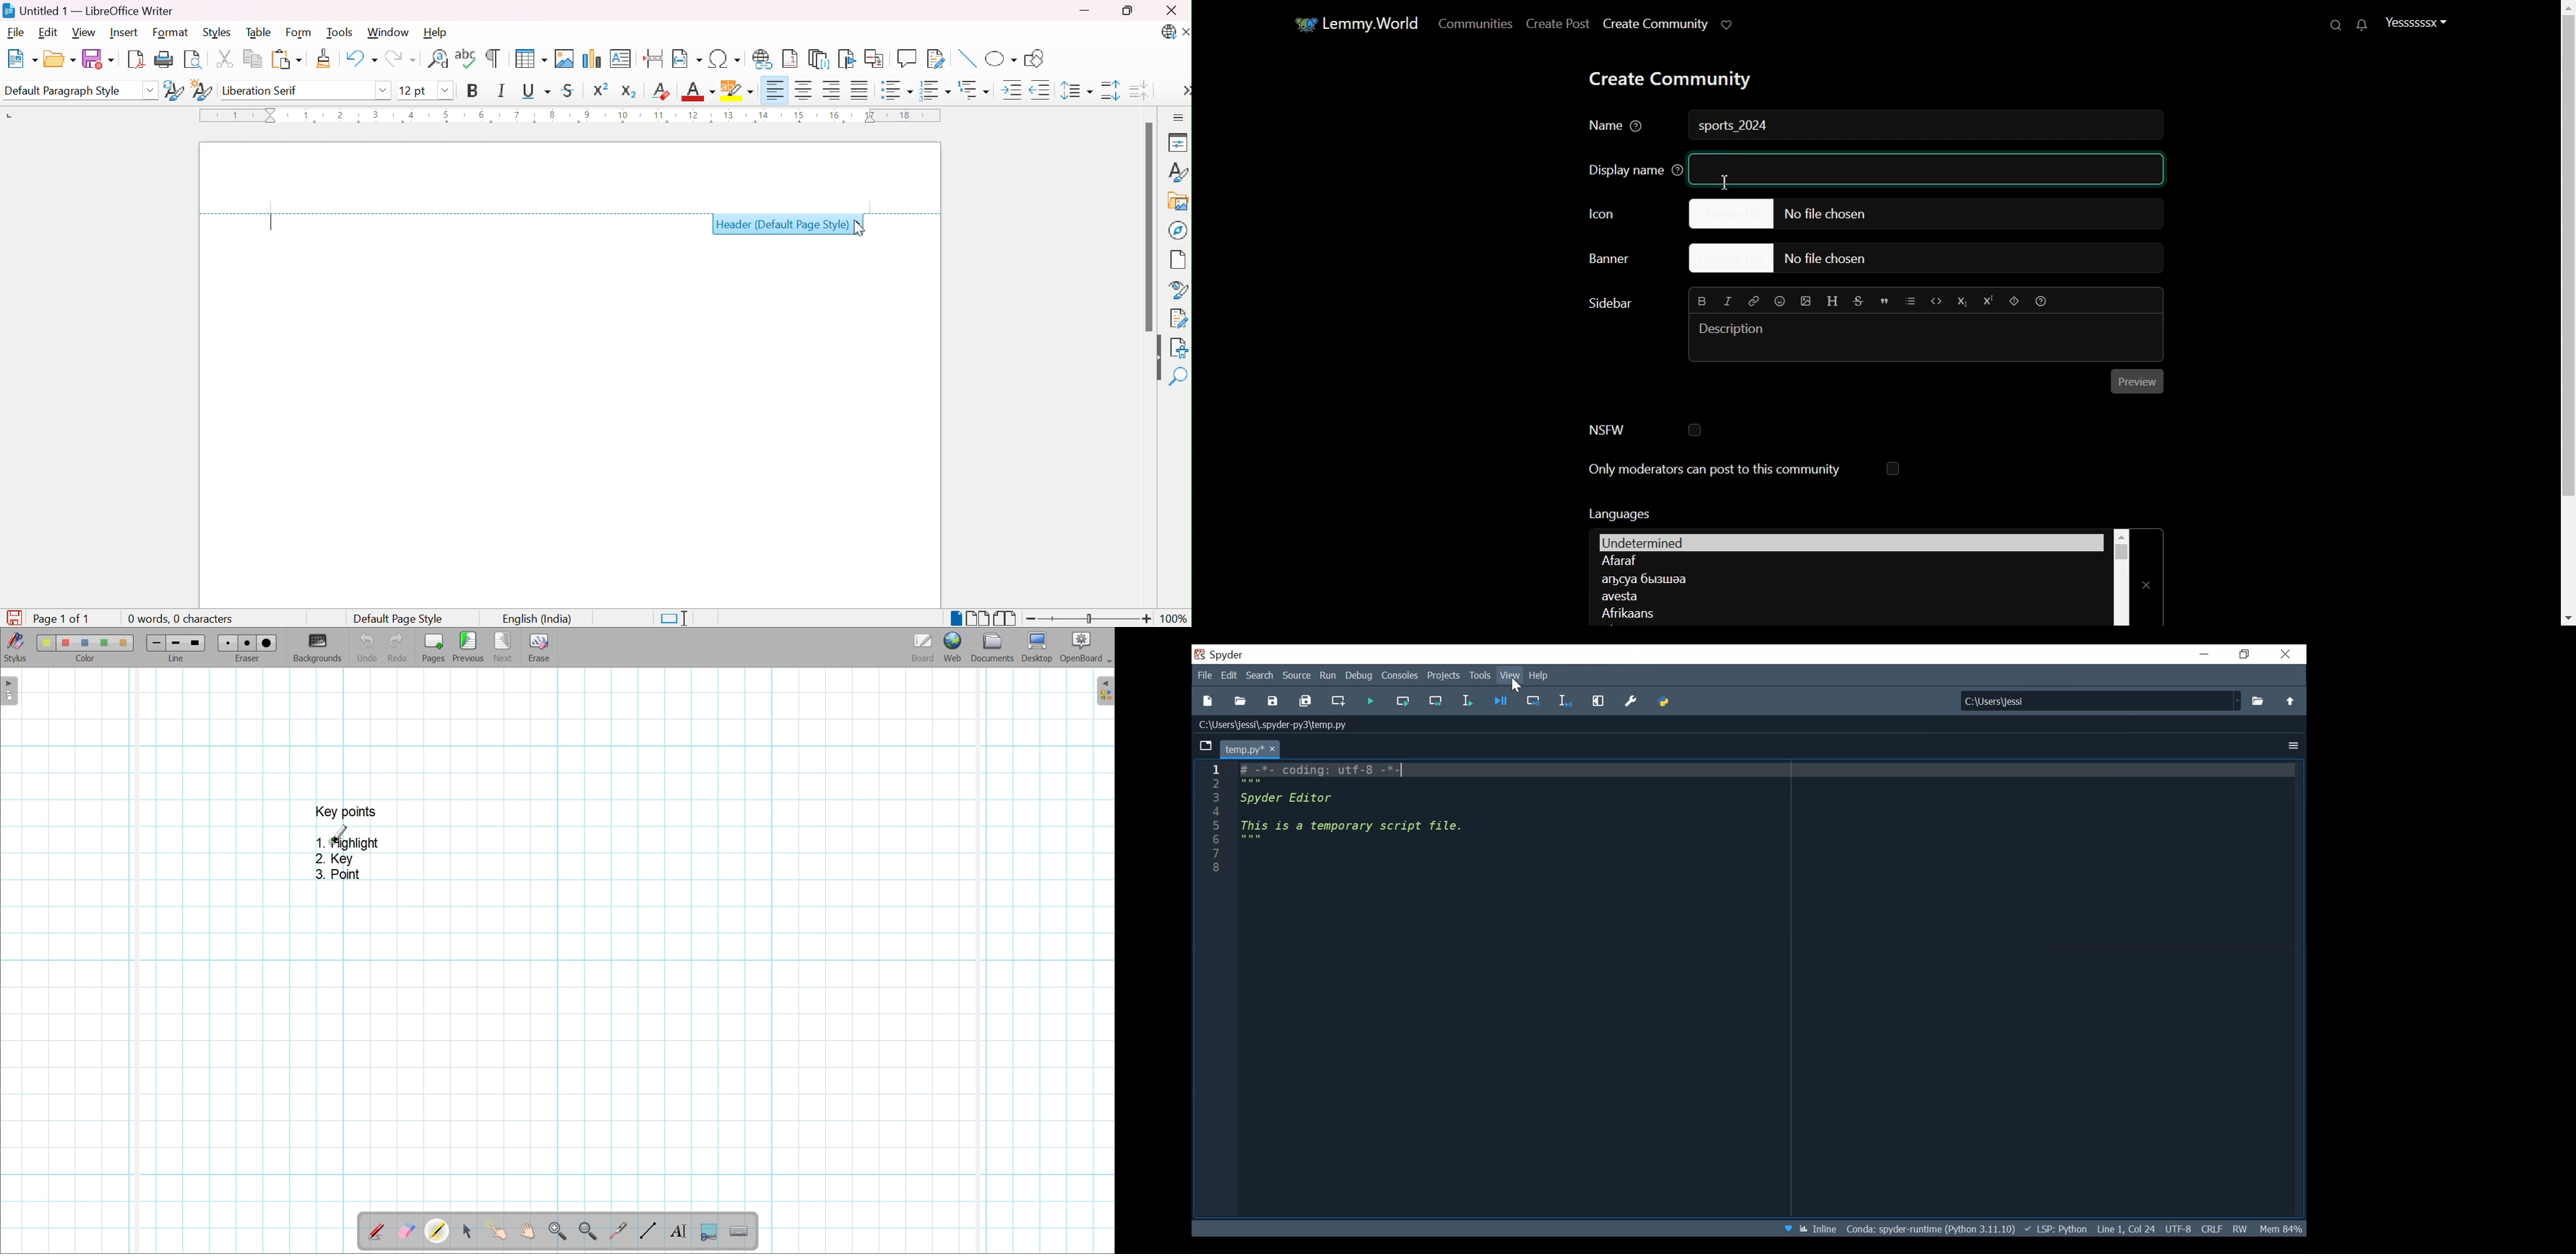 Image resolution: width=2576 pixels, height=1260 pixels. I want to click on spyder, so click(1224, 655).